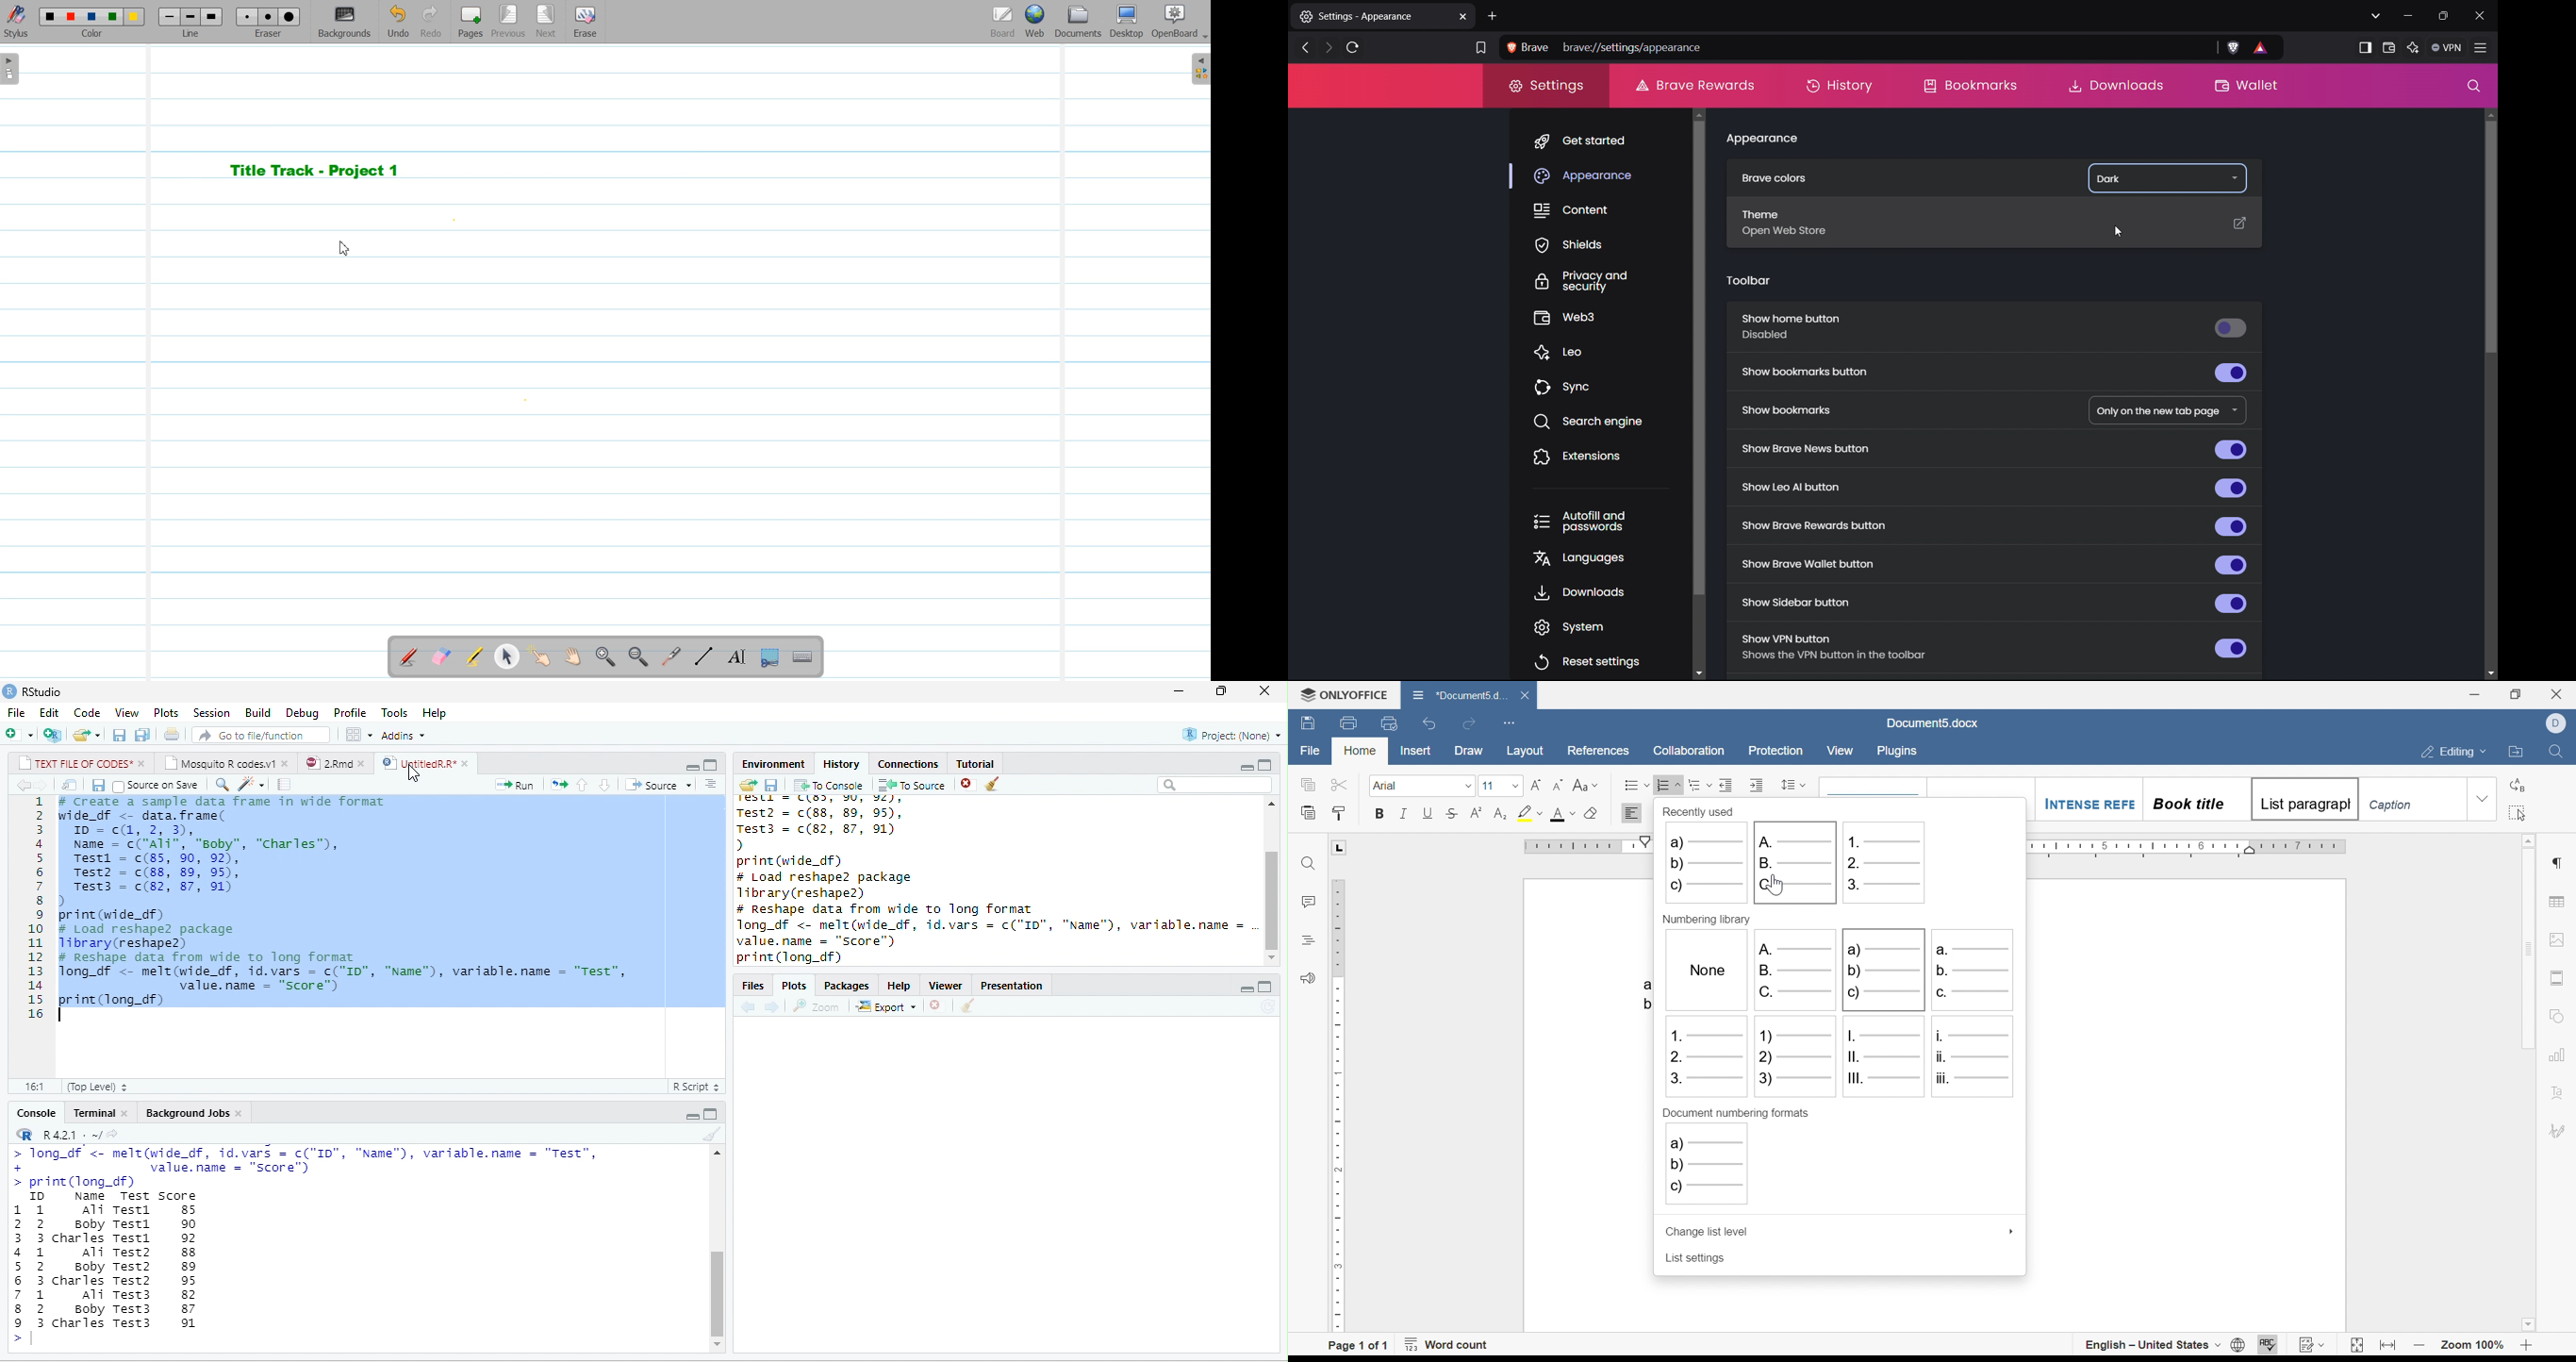  What do you see at coordinates (946, 986) in the screenshot?
I see `Viewer` at bounding box center [946, 986].